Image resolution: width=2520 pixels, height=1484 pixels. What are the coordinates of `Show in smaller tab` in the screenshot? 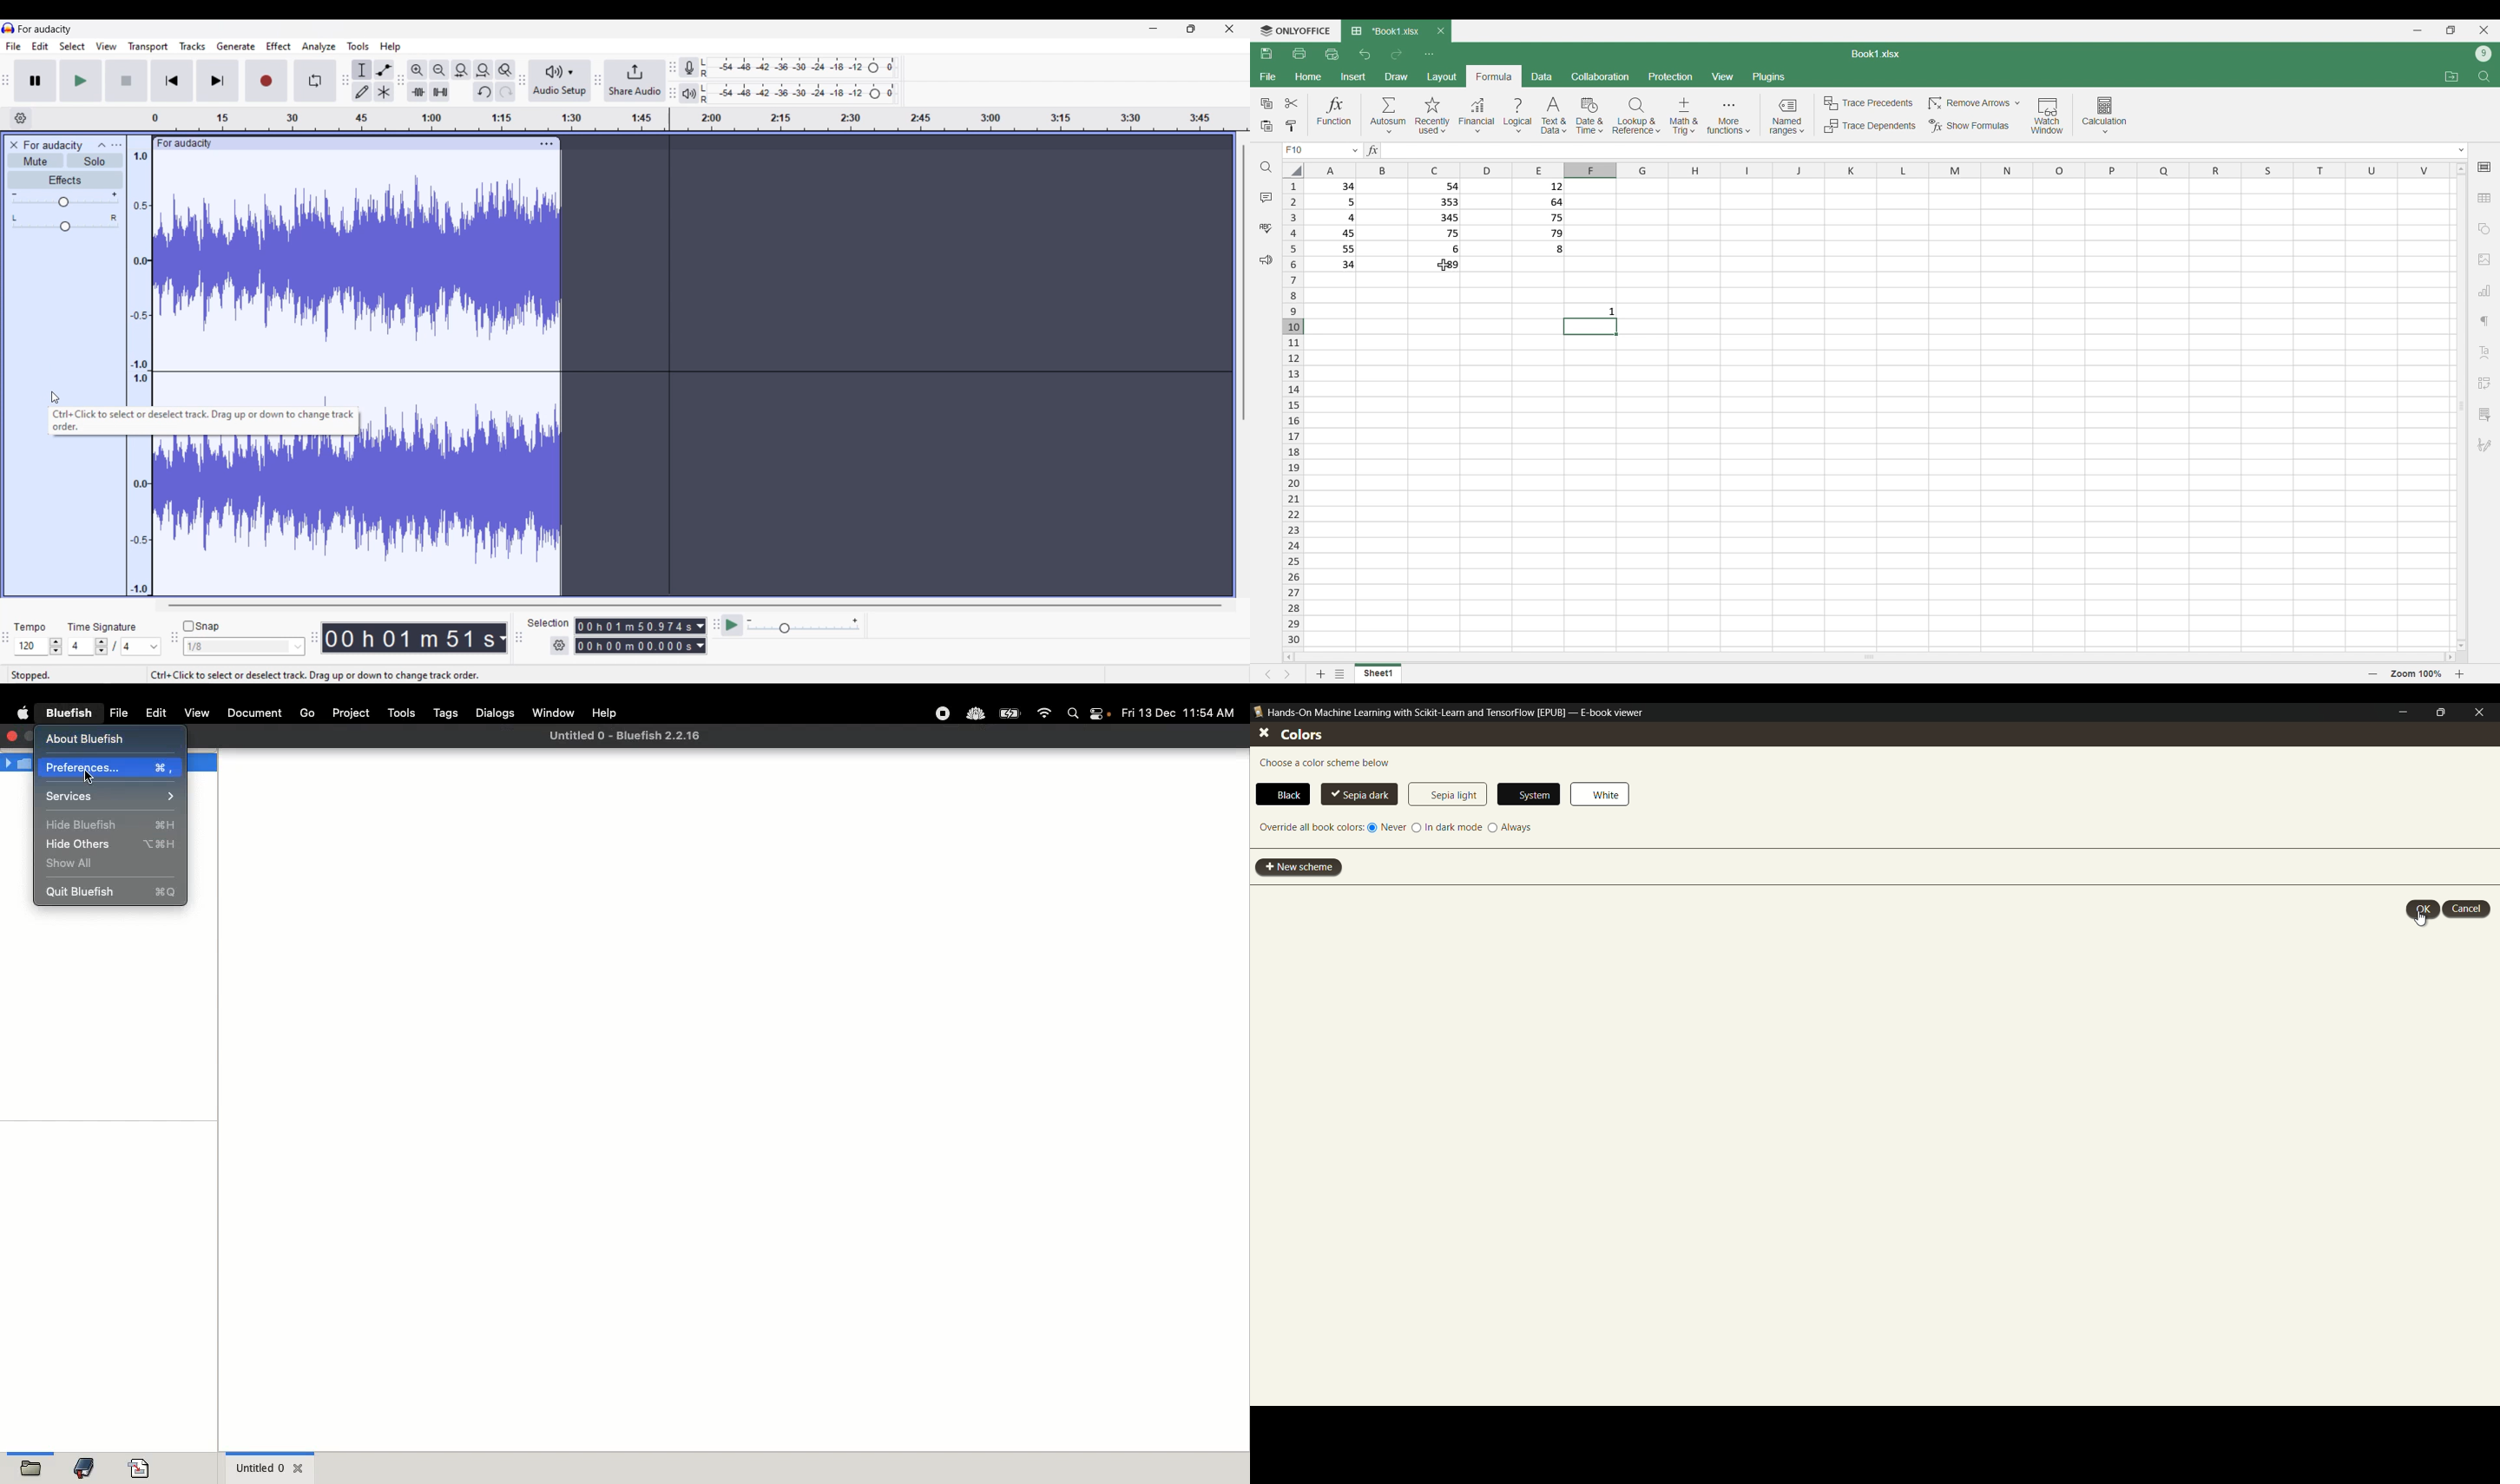 It's located at (1191, 29).